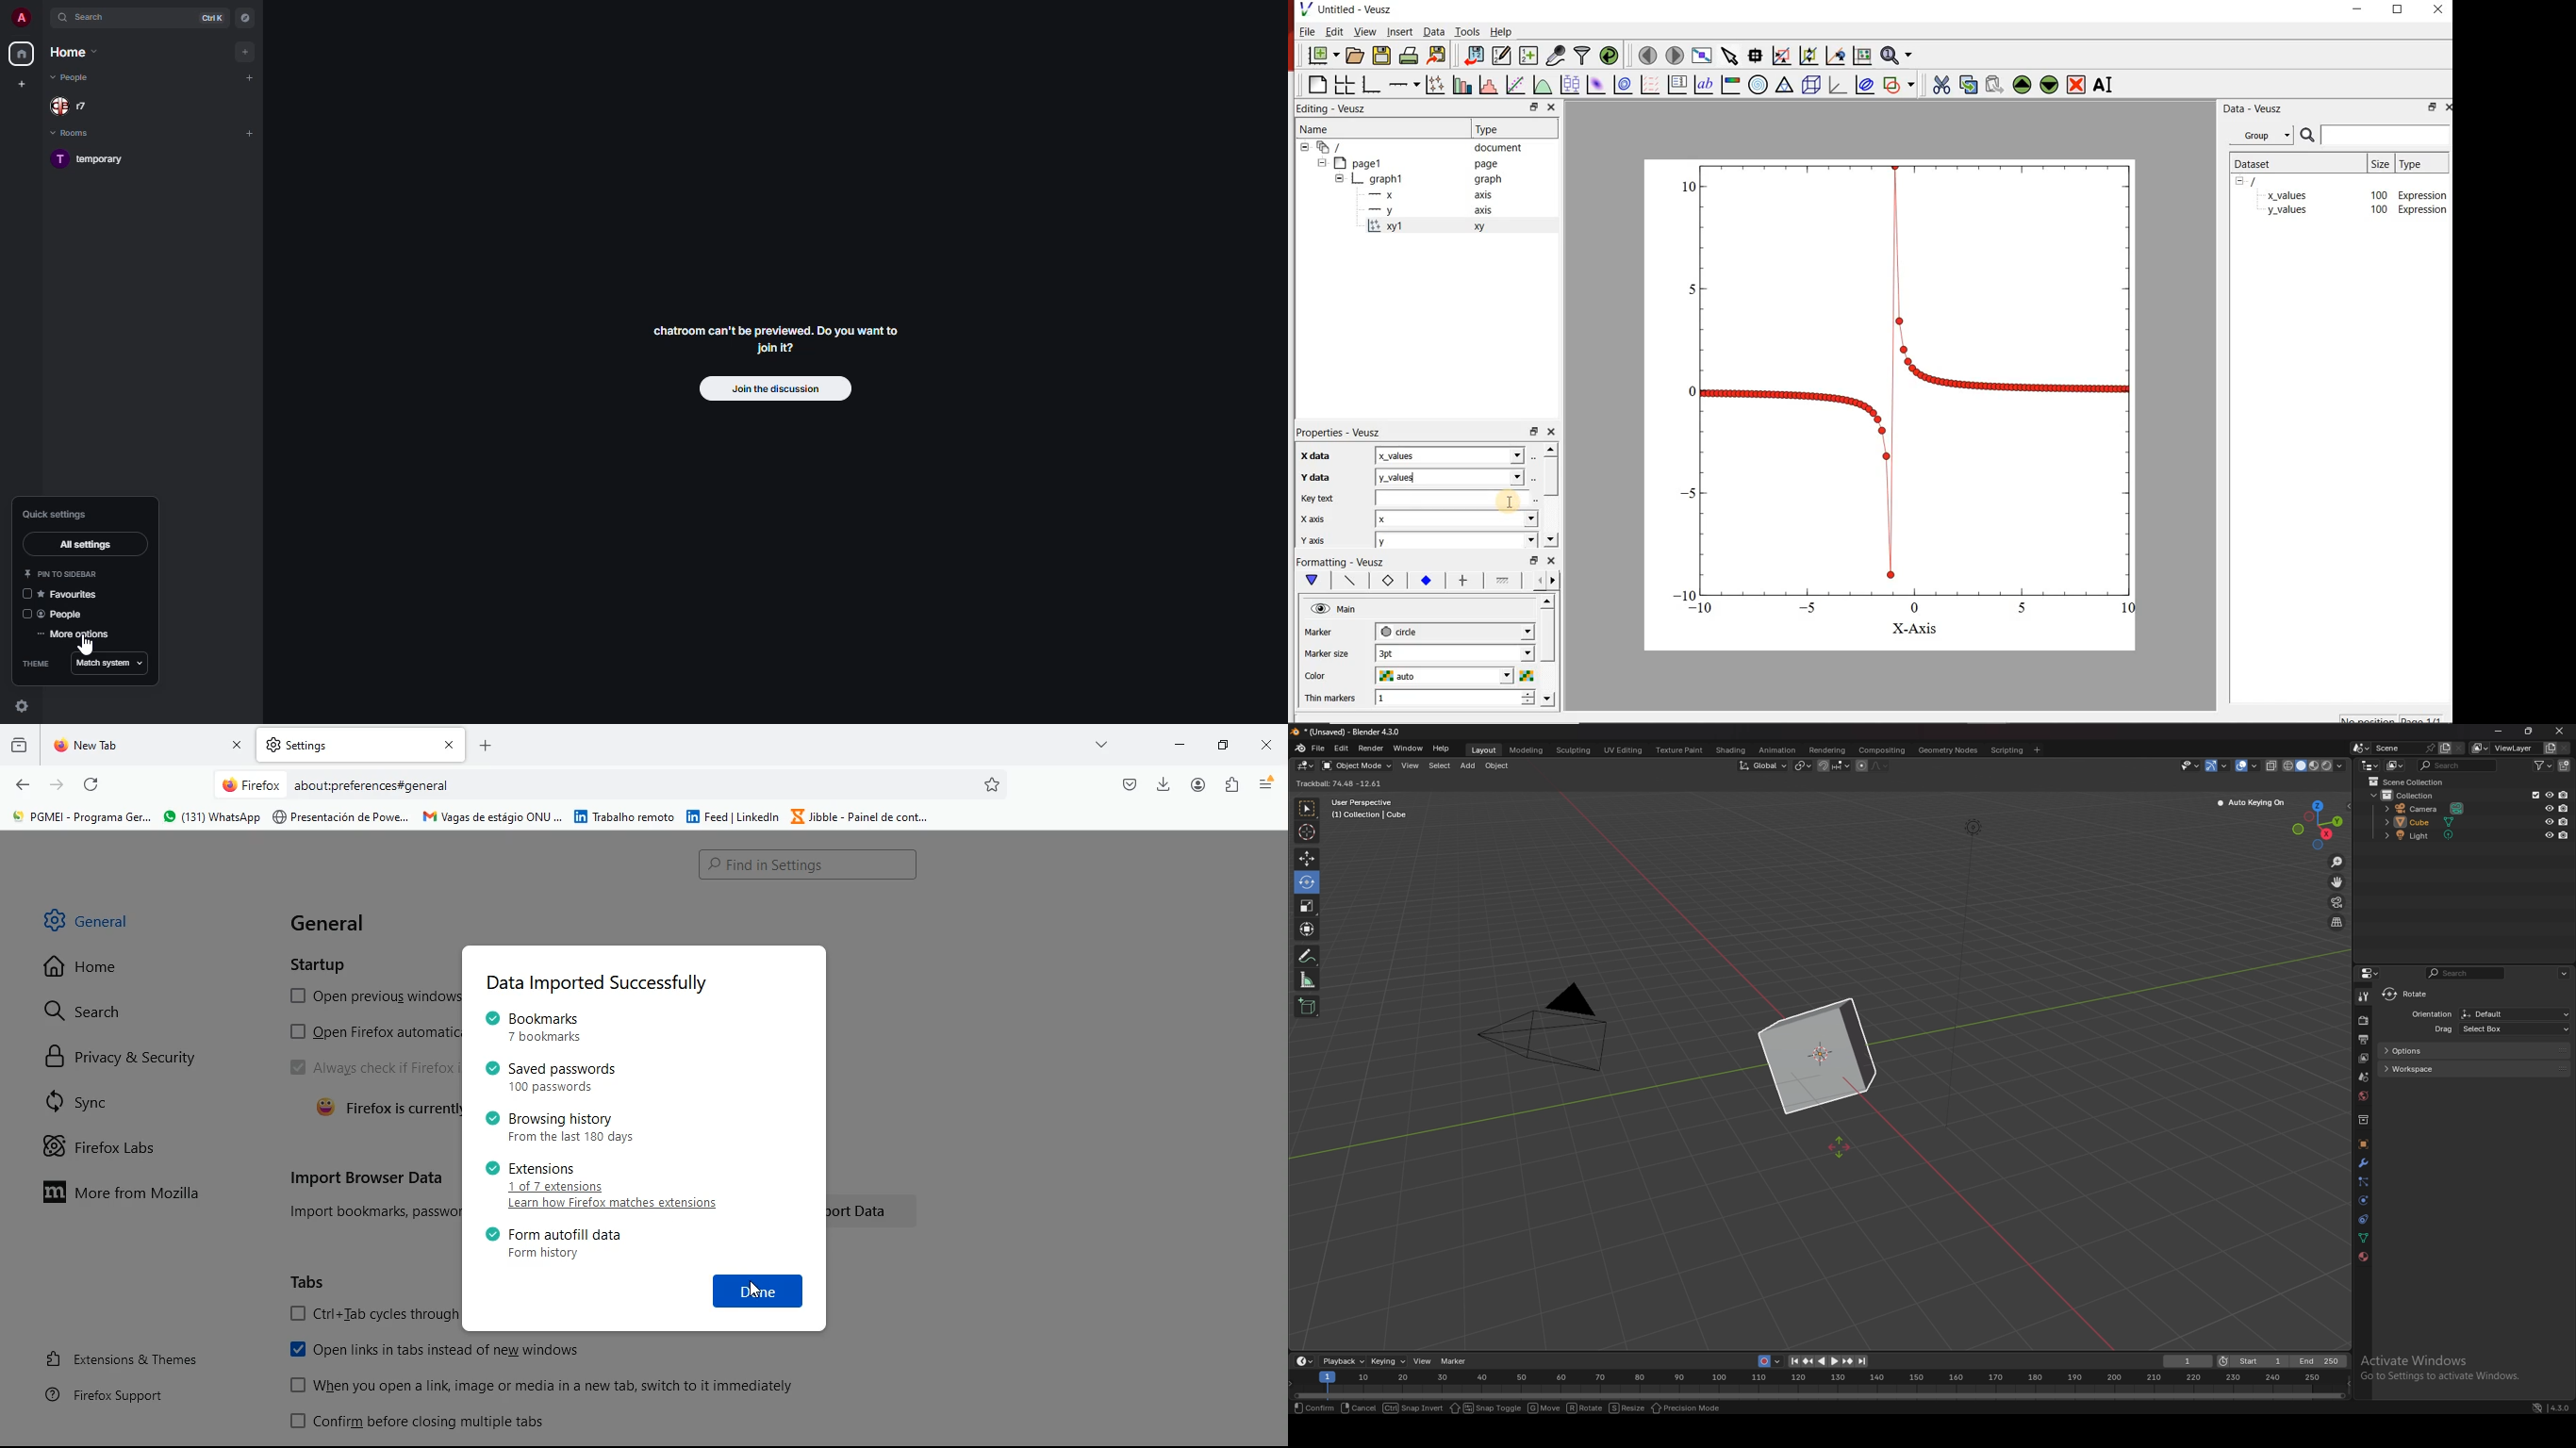 The image size is (2576, 1456). I want to click on all apegs, so click(1337, 147).